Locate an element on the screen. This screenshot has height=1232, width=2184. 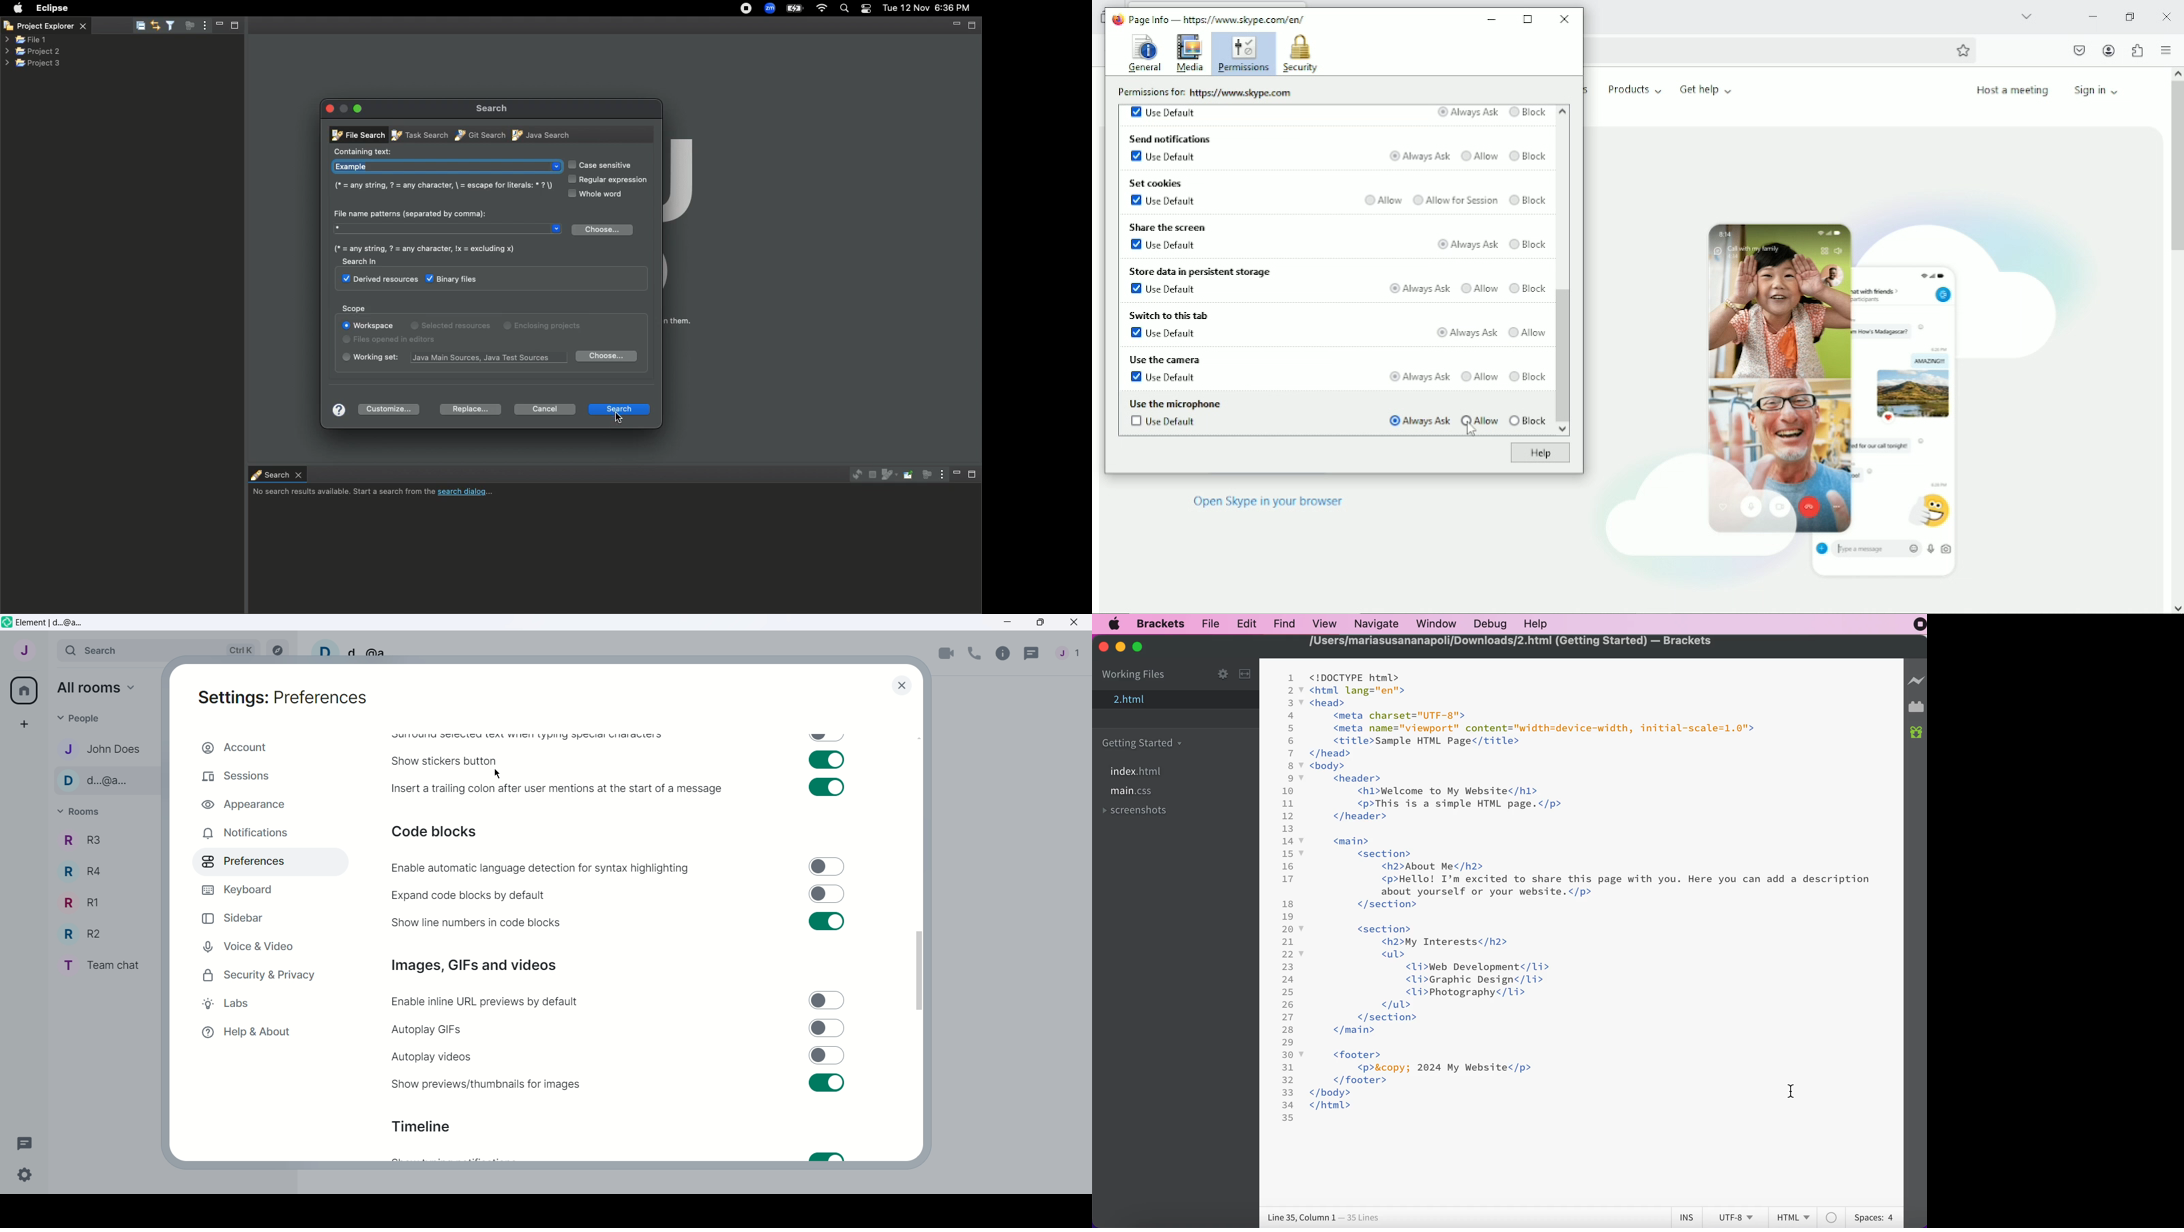
Search bar is located at coordinates (158, 650).